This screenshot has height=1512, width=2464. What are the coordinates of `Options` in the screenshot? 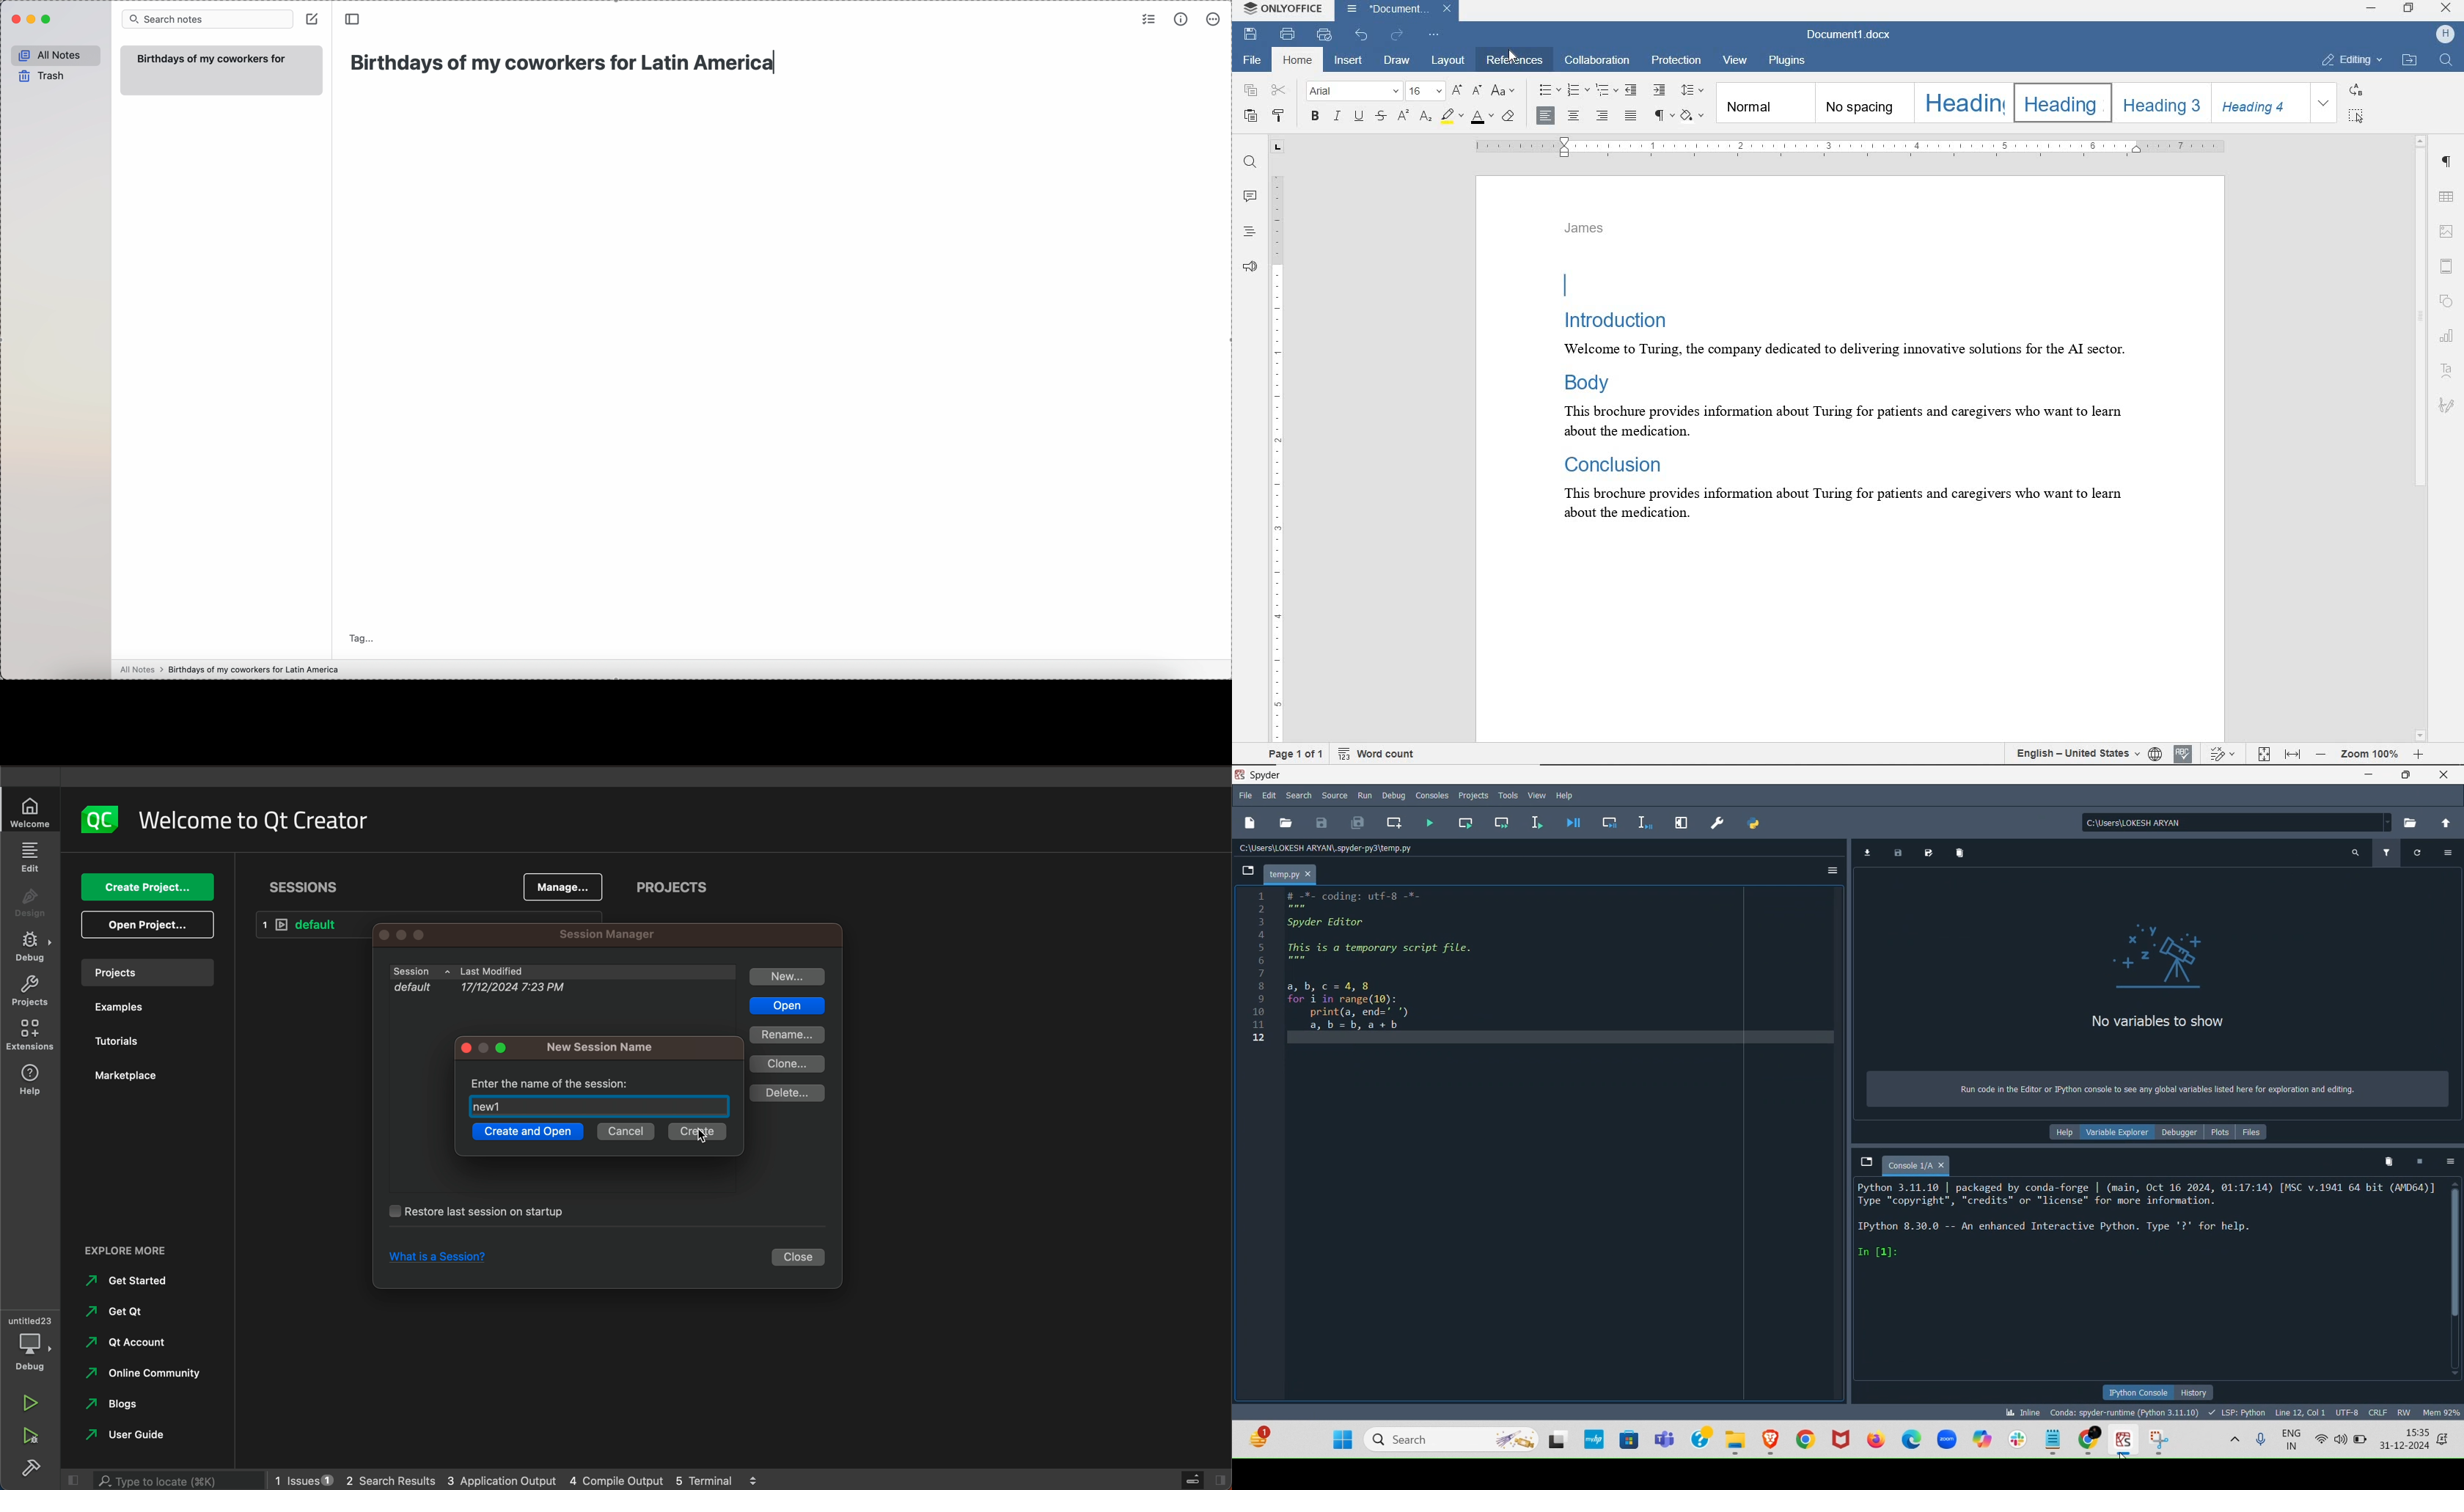 It's located at (1827, 868).